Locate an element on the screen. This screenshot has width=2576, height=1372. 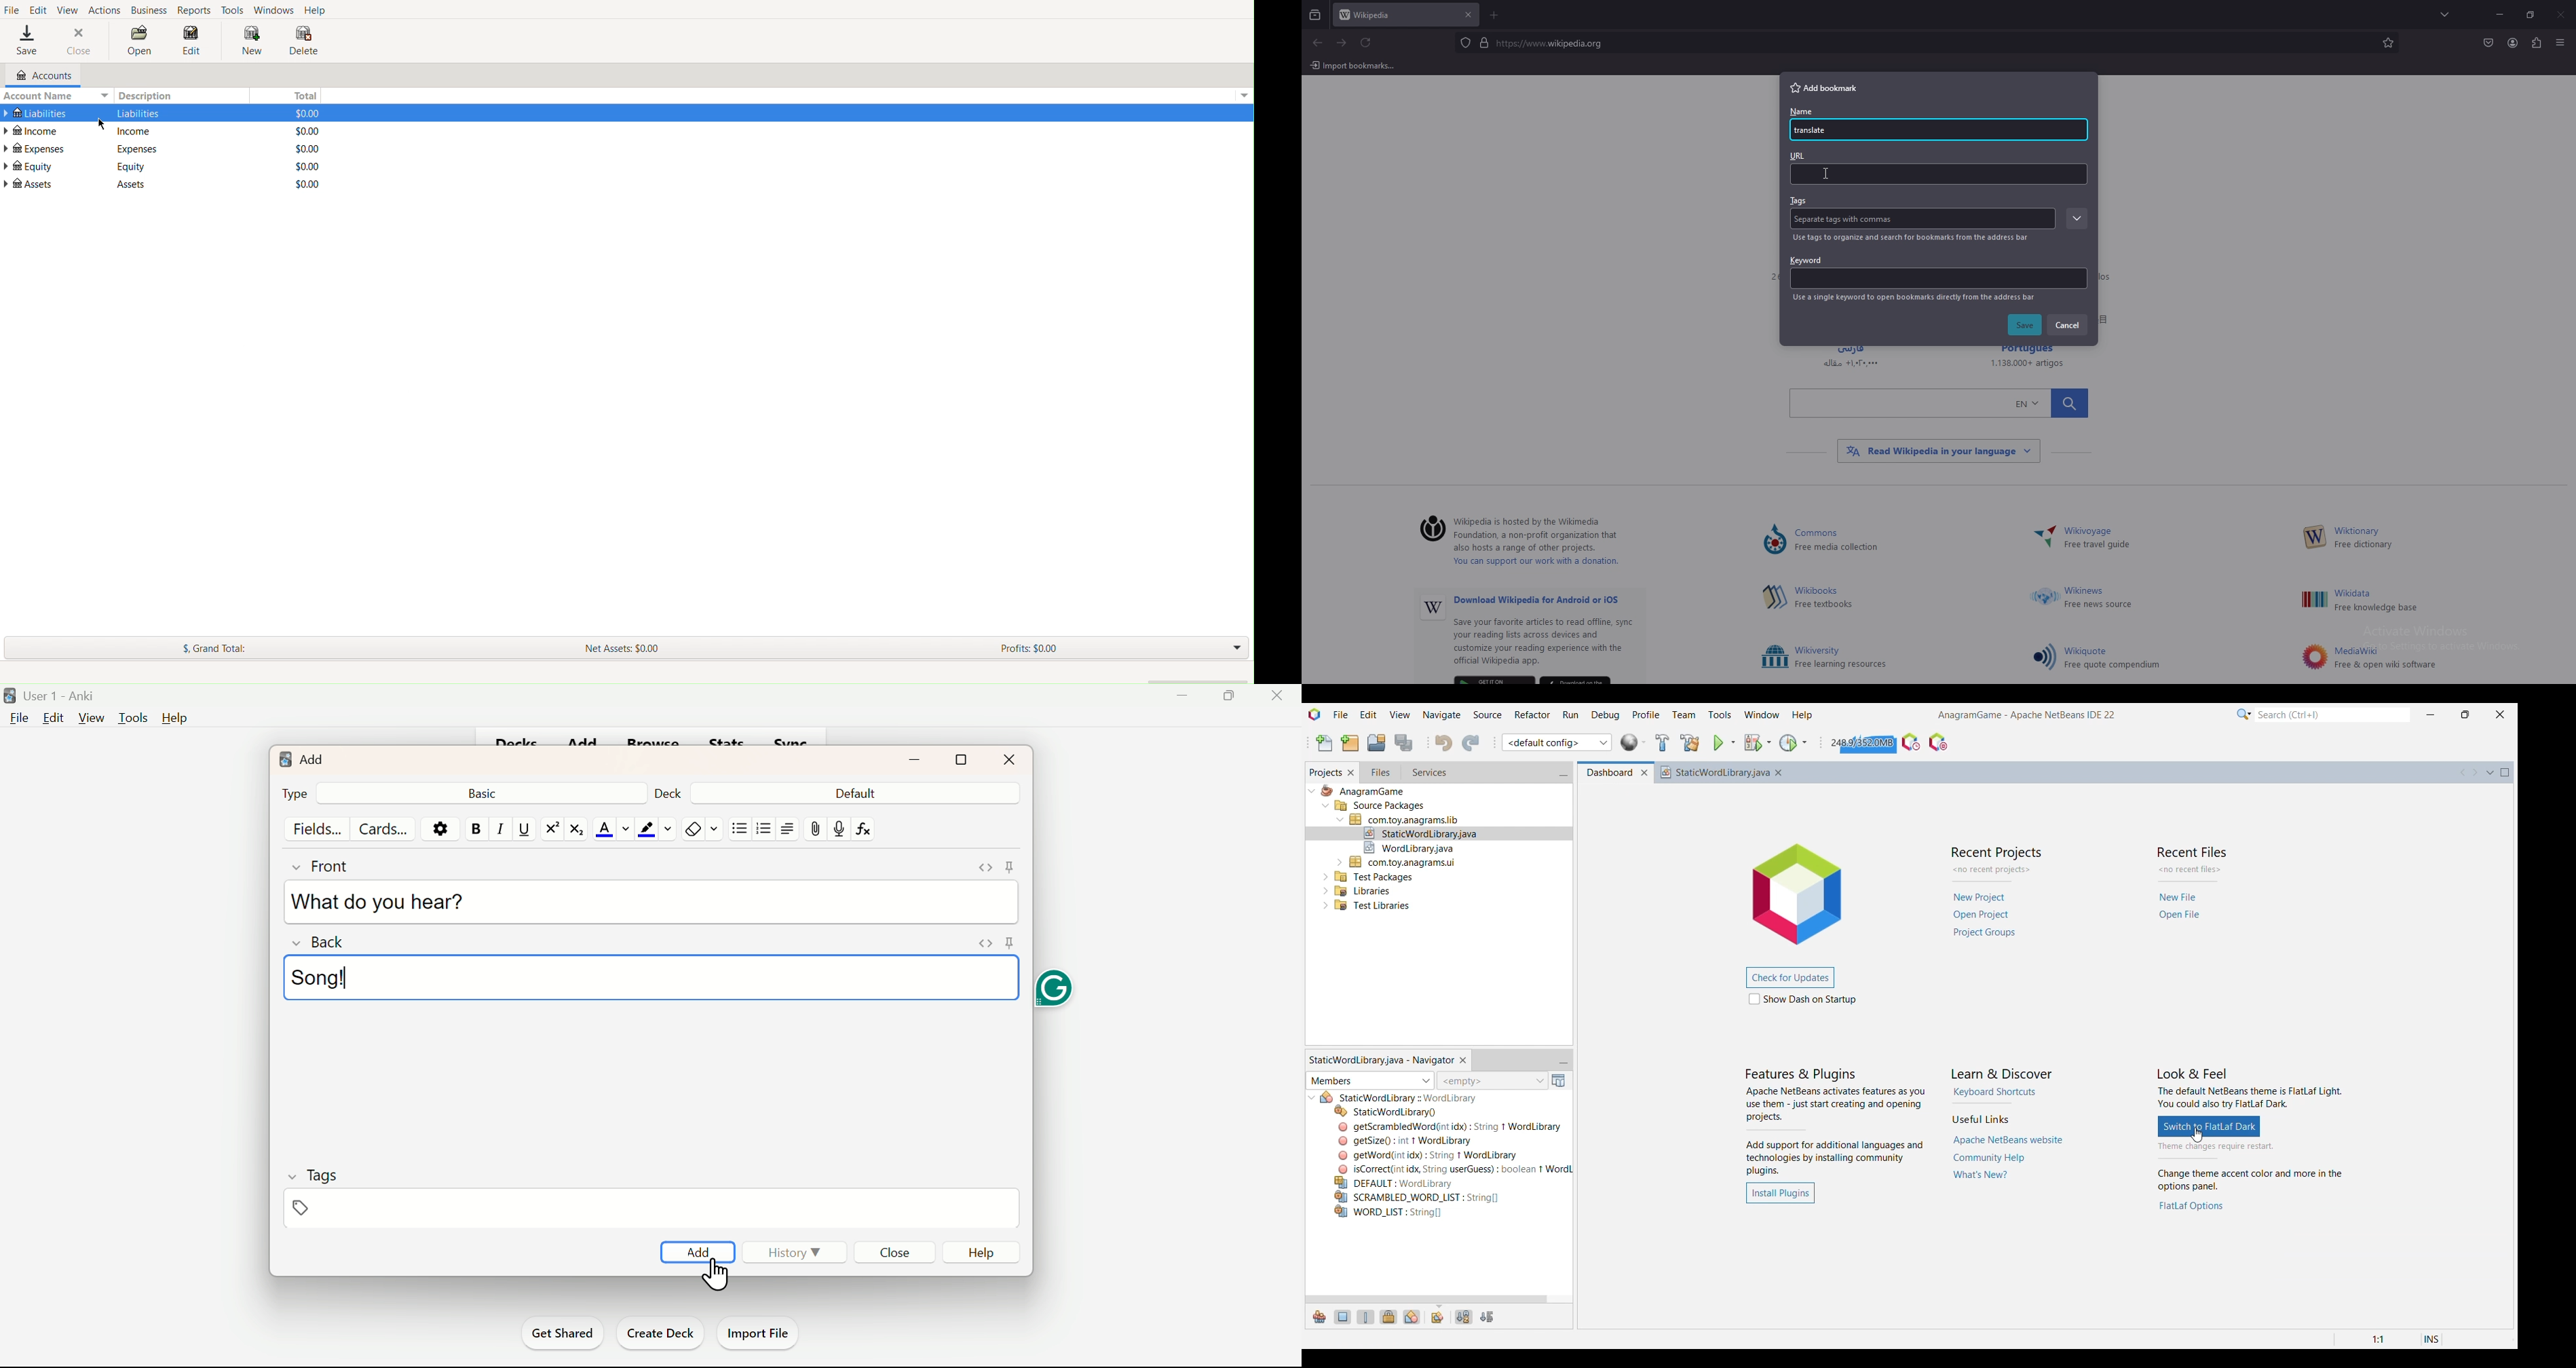
Italiac is located at coordinates (500, 828).